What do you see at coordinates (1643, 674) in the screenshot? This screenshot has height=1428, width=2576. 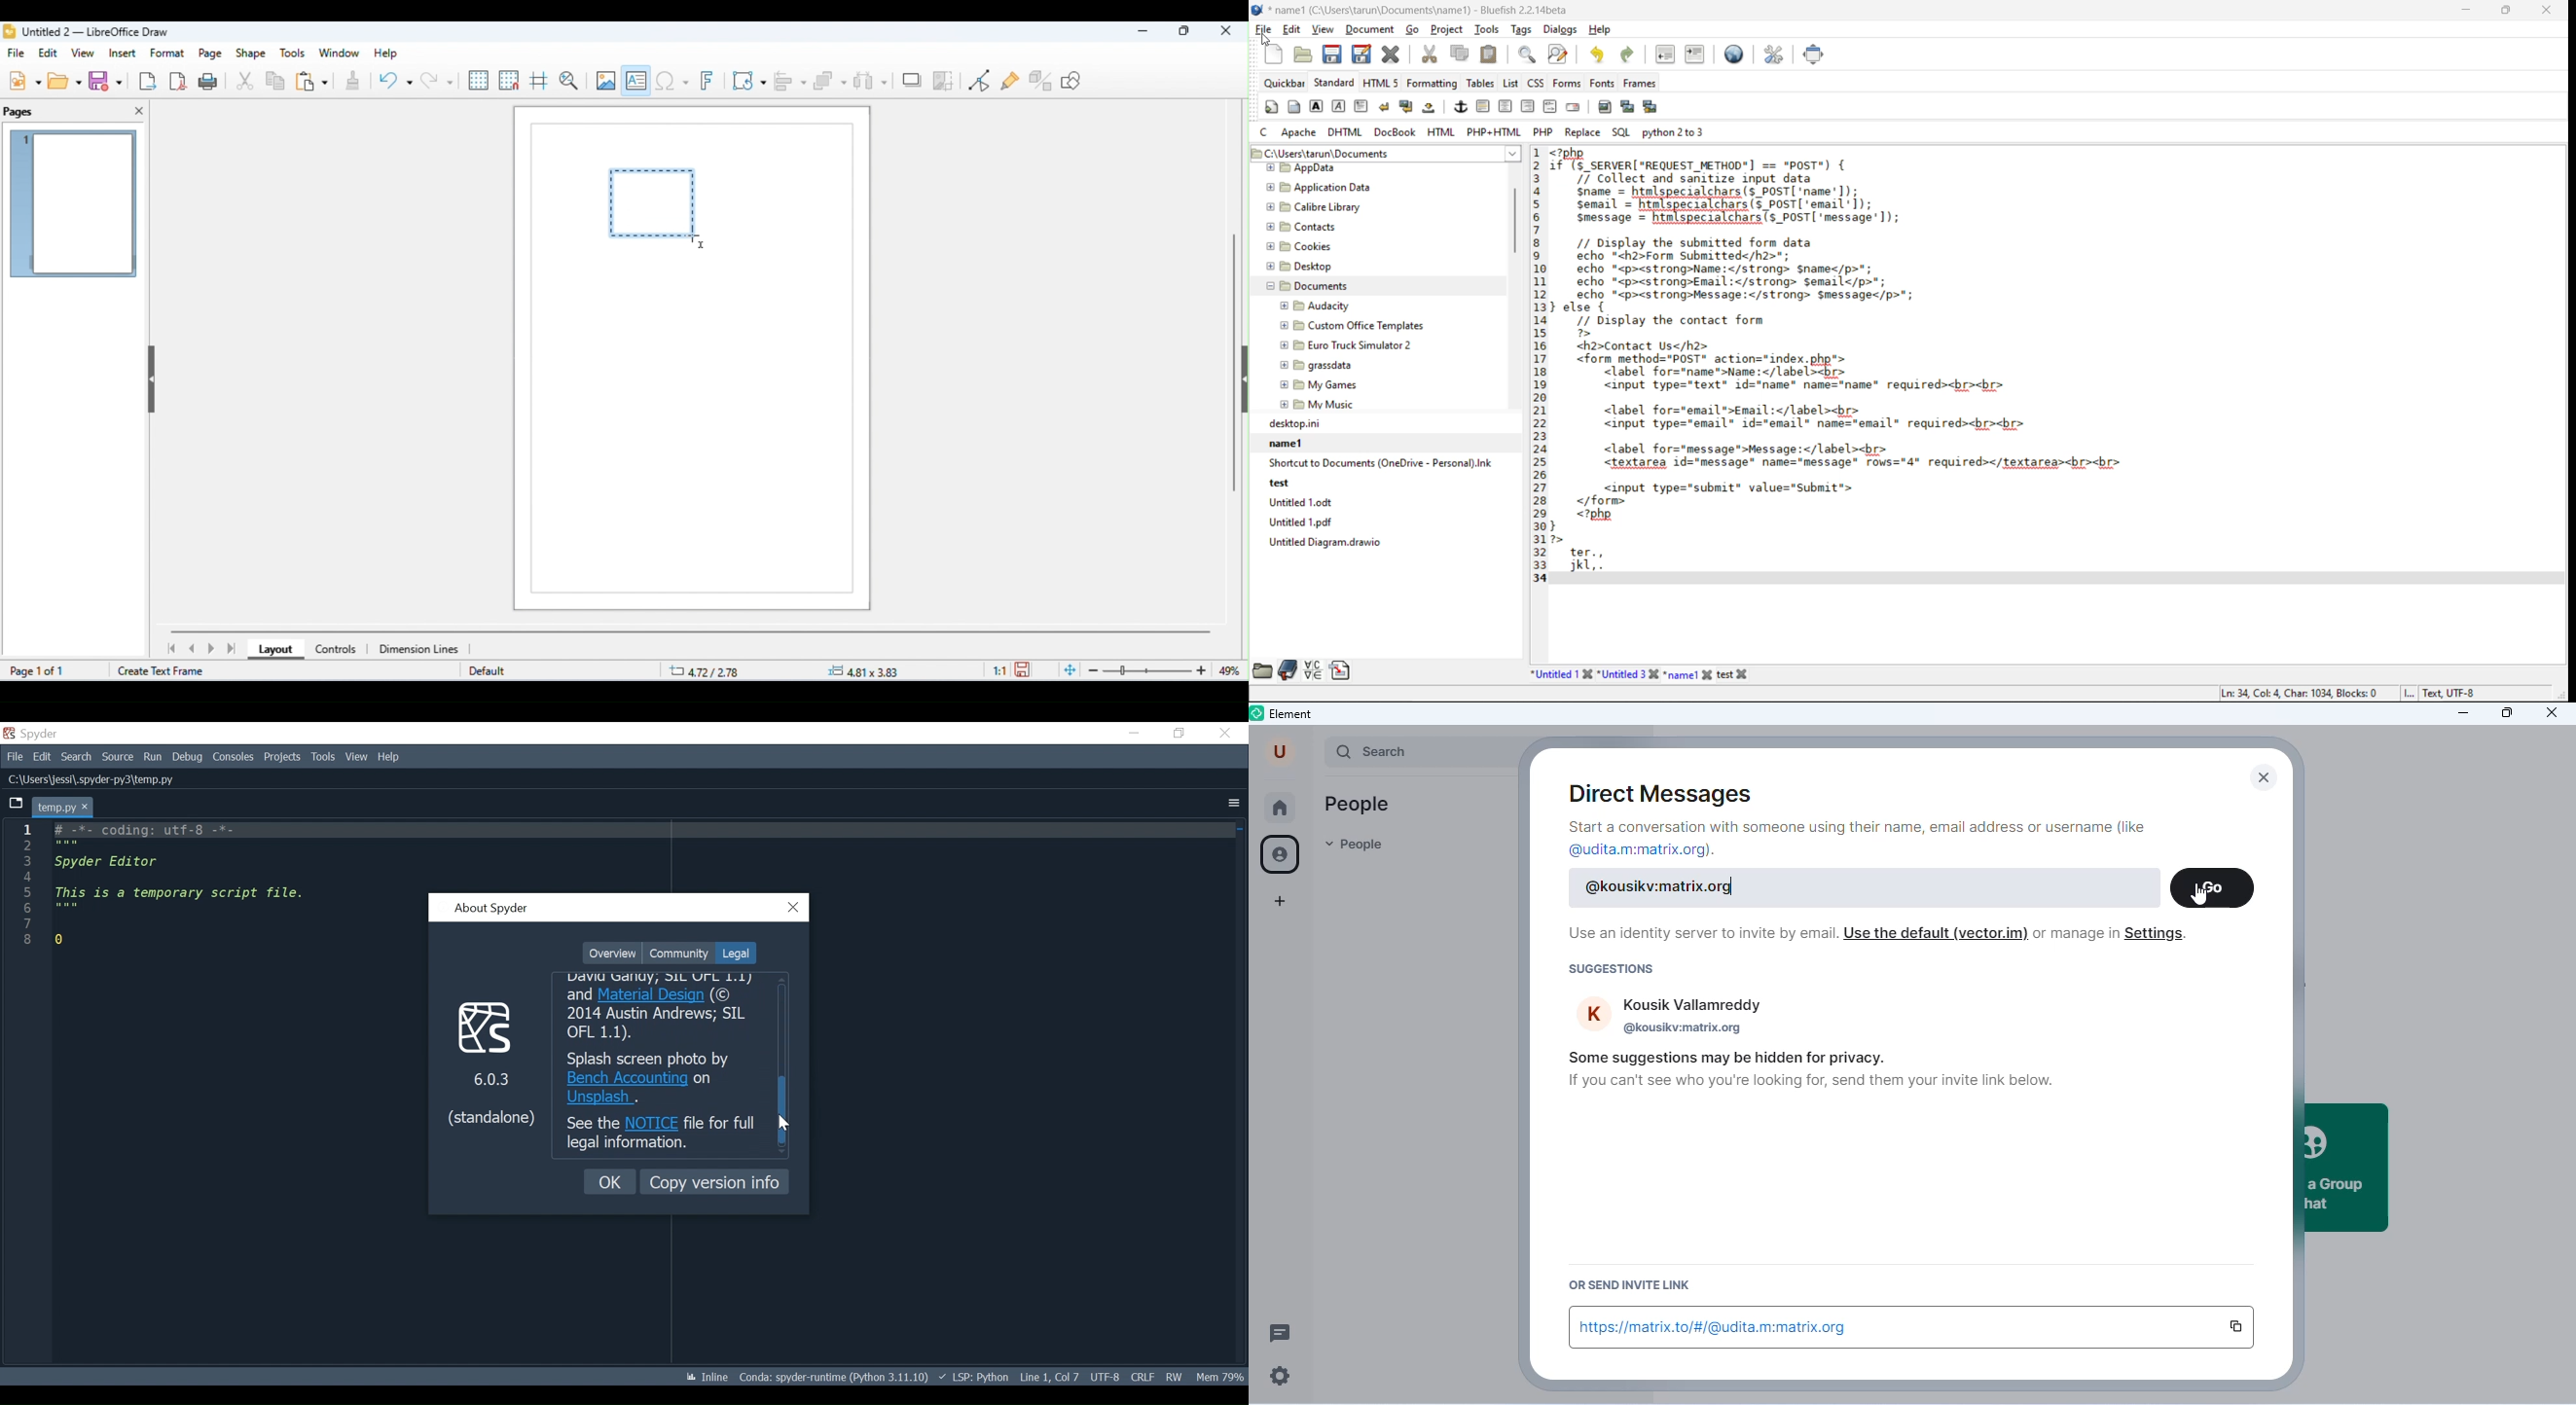 I see `file names` at bounding box center [1643, 674].